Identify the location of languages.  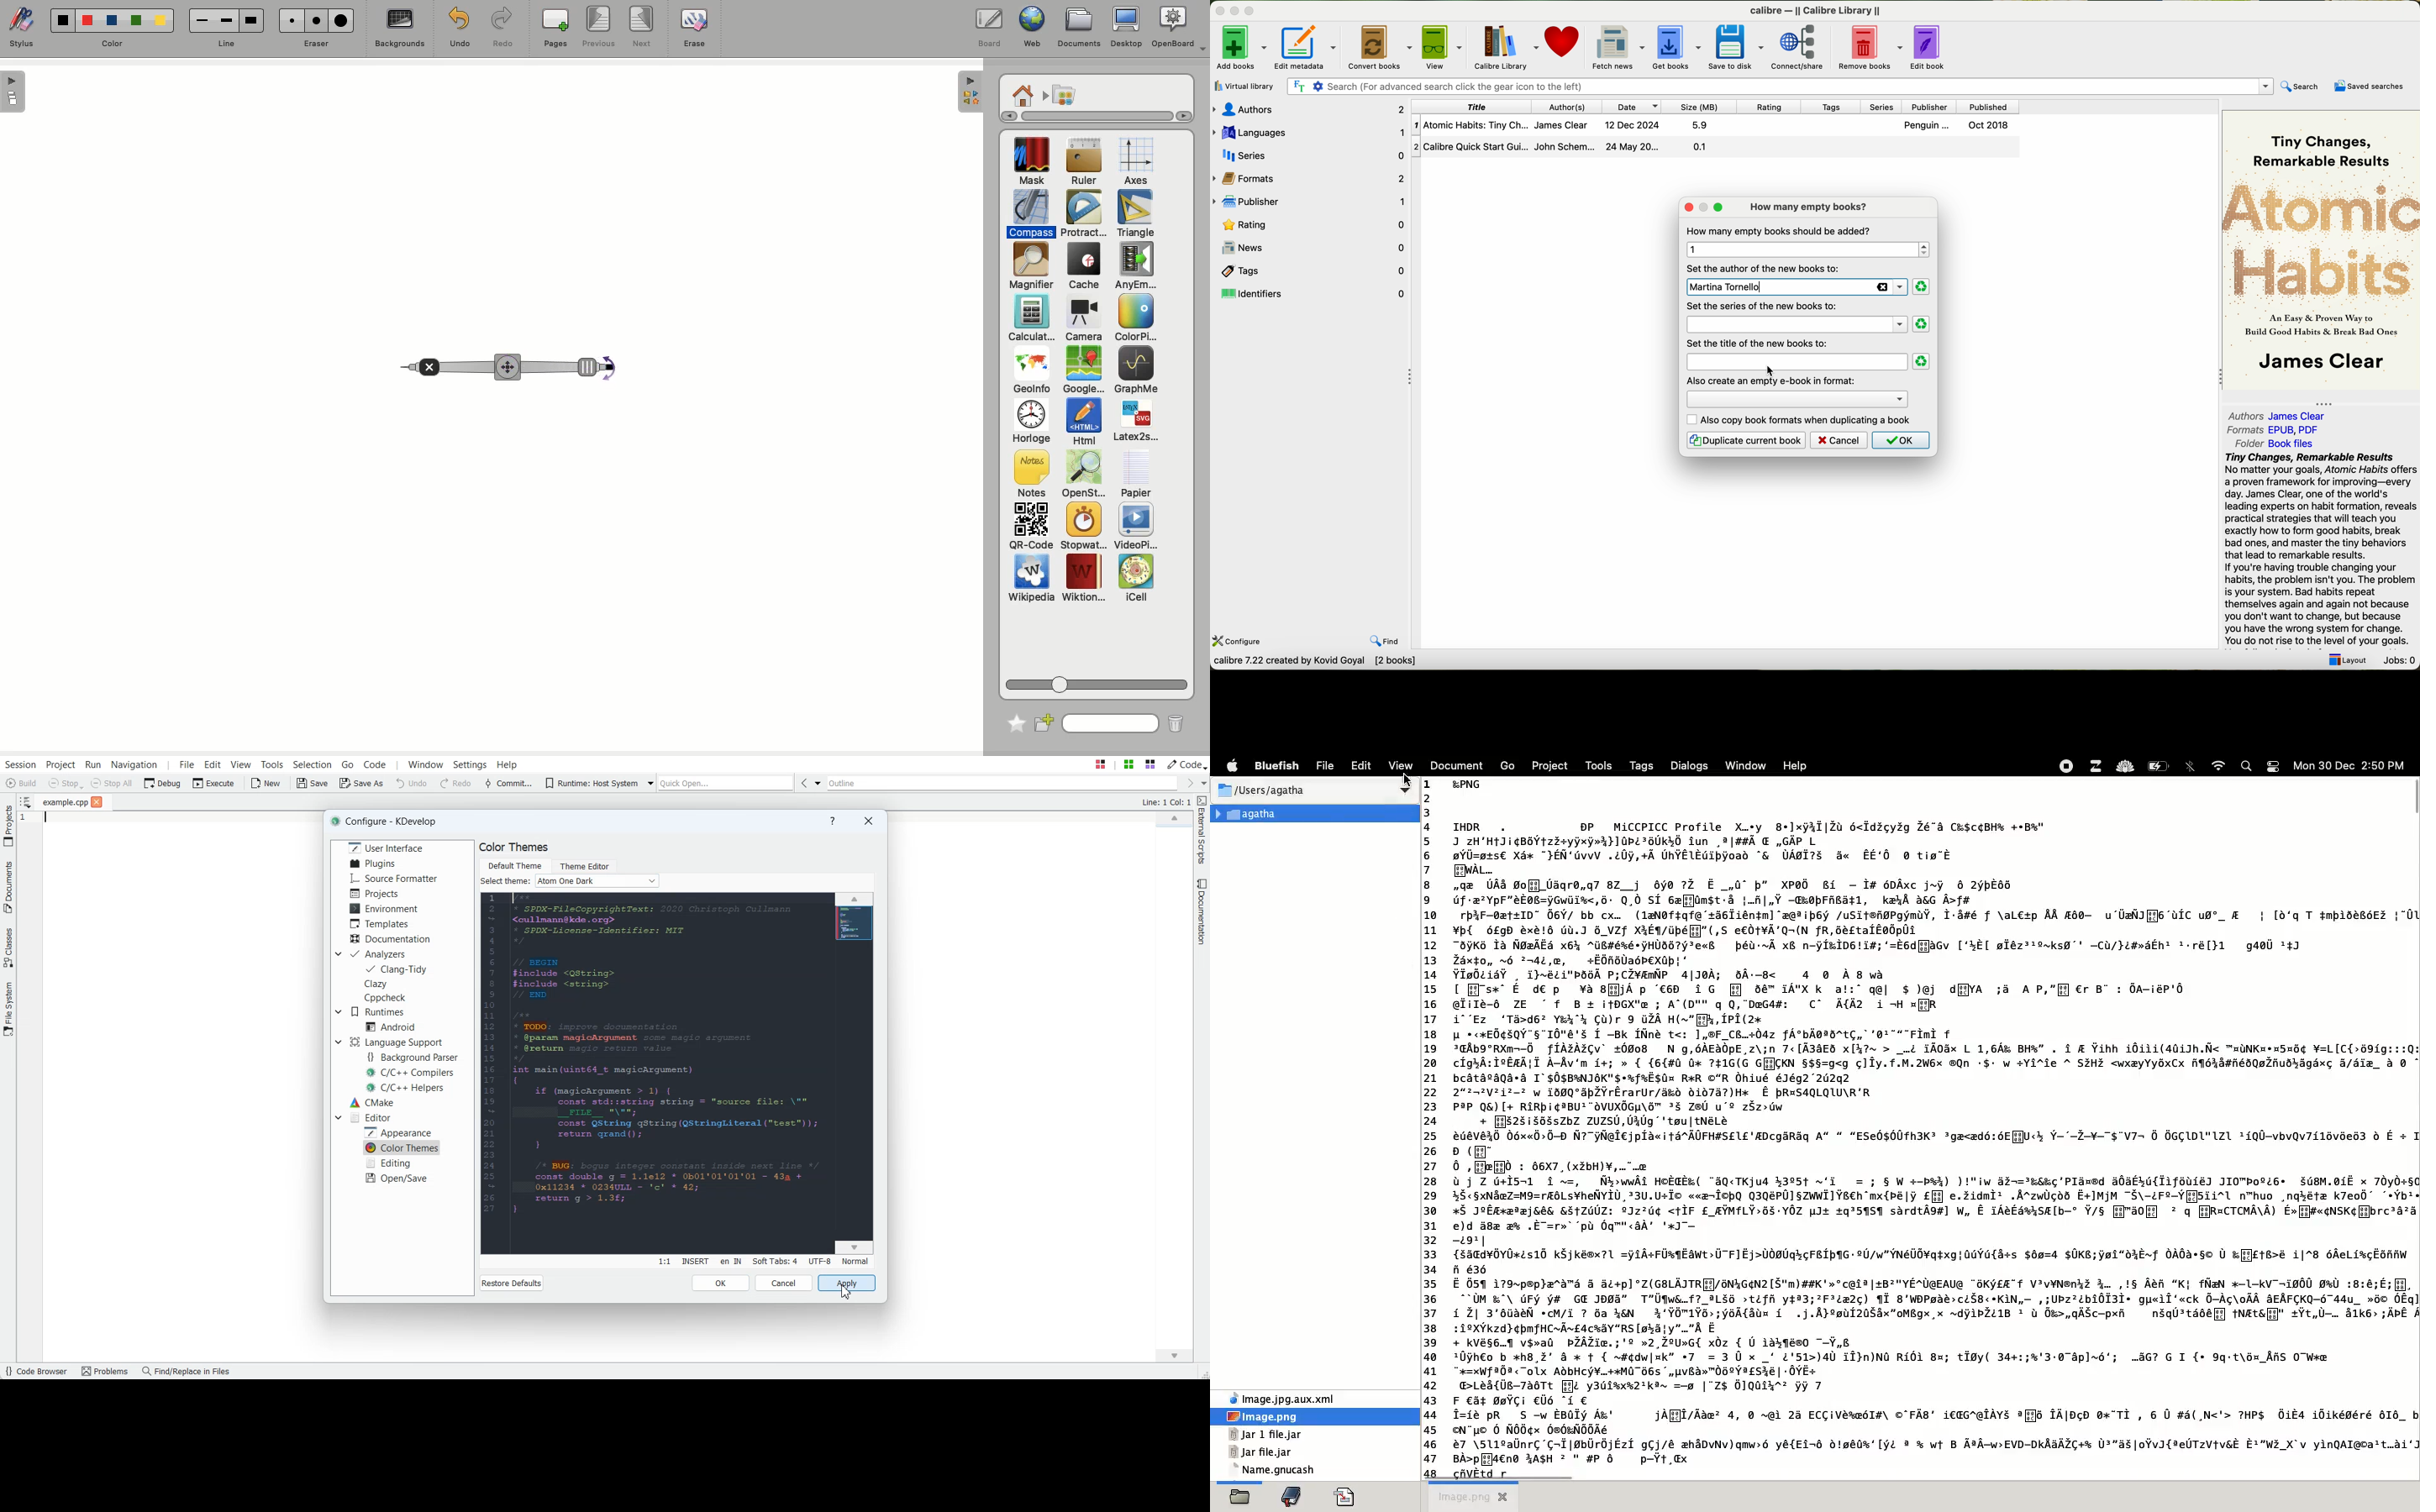
(1310, 131).